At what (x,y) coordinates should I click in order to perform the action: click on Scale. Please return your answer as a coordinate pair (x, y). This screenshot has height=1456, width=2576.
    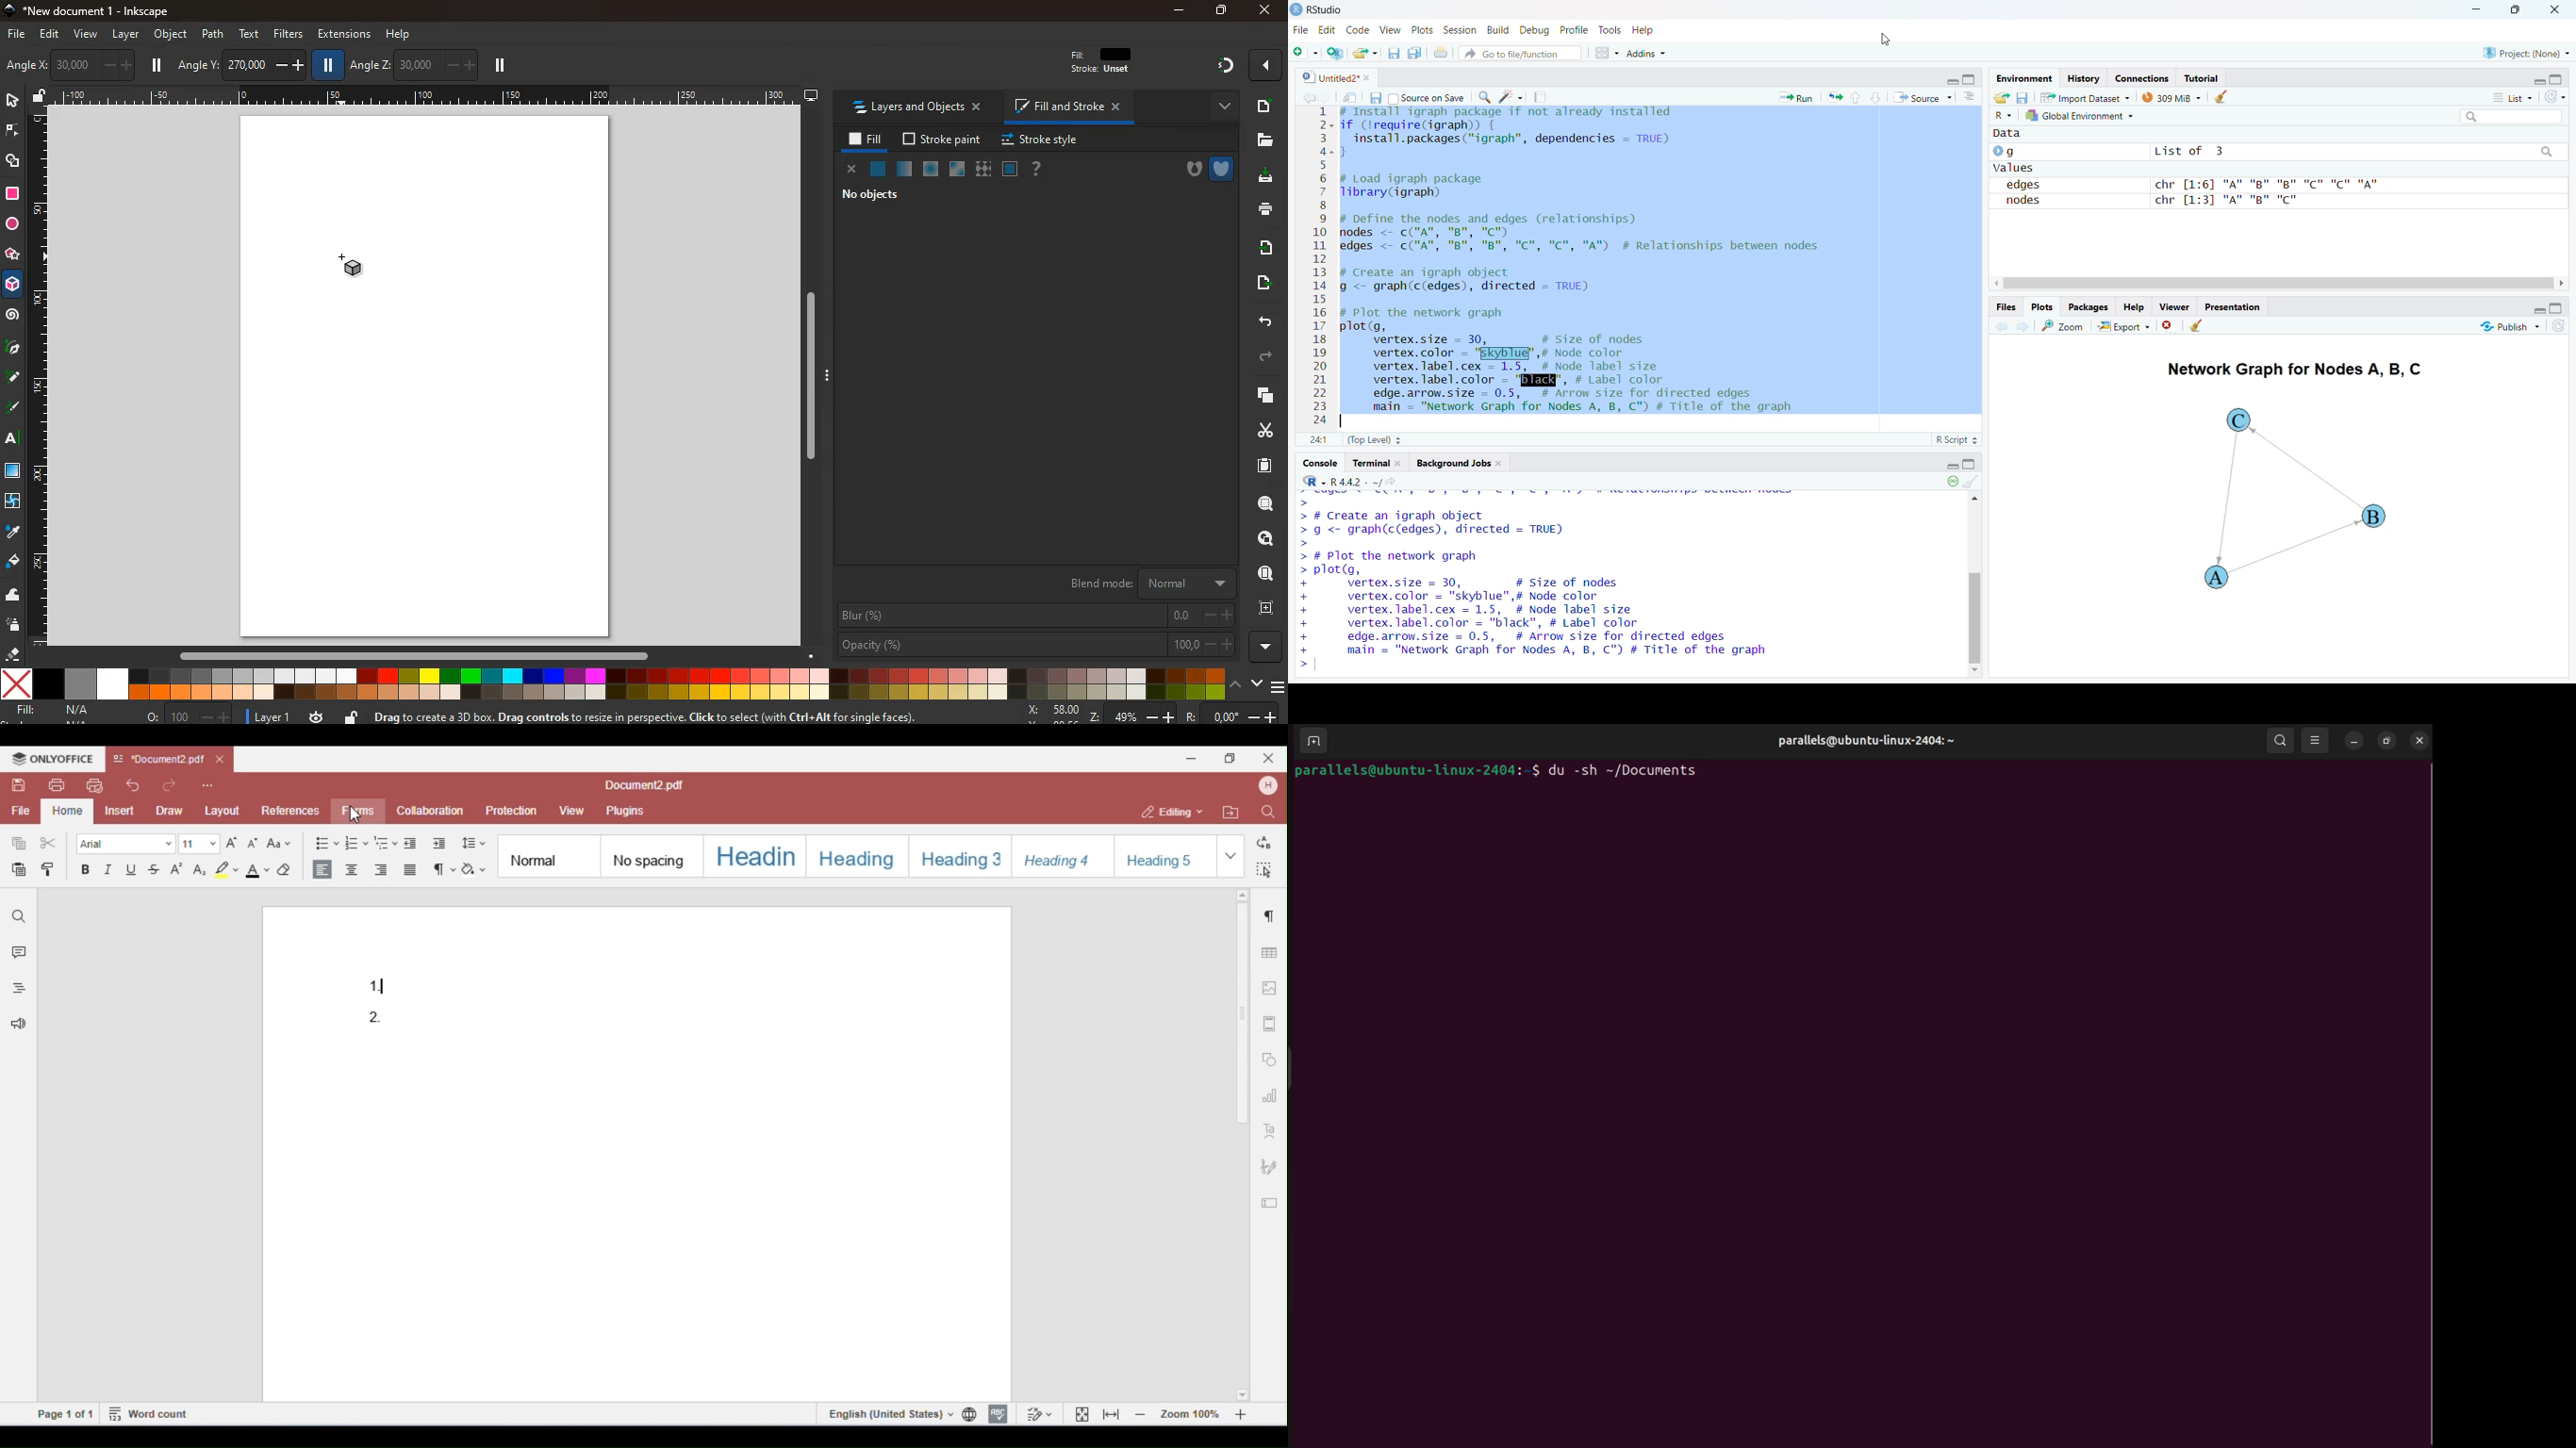
    Looking at the image, I should click on (41, 377).